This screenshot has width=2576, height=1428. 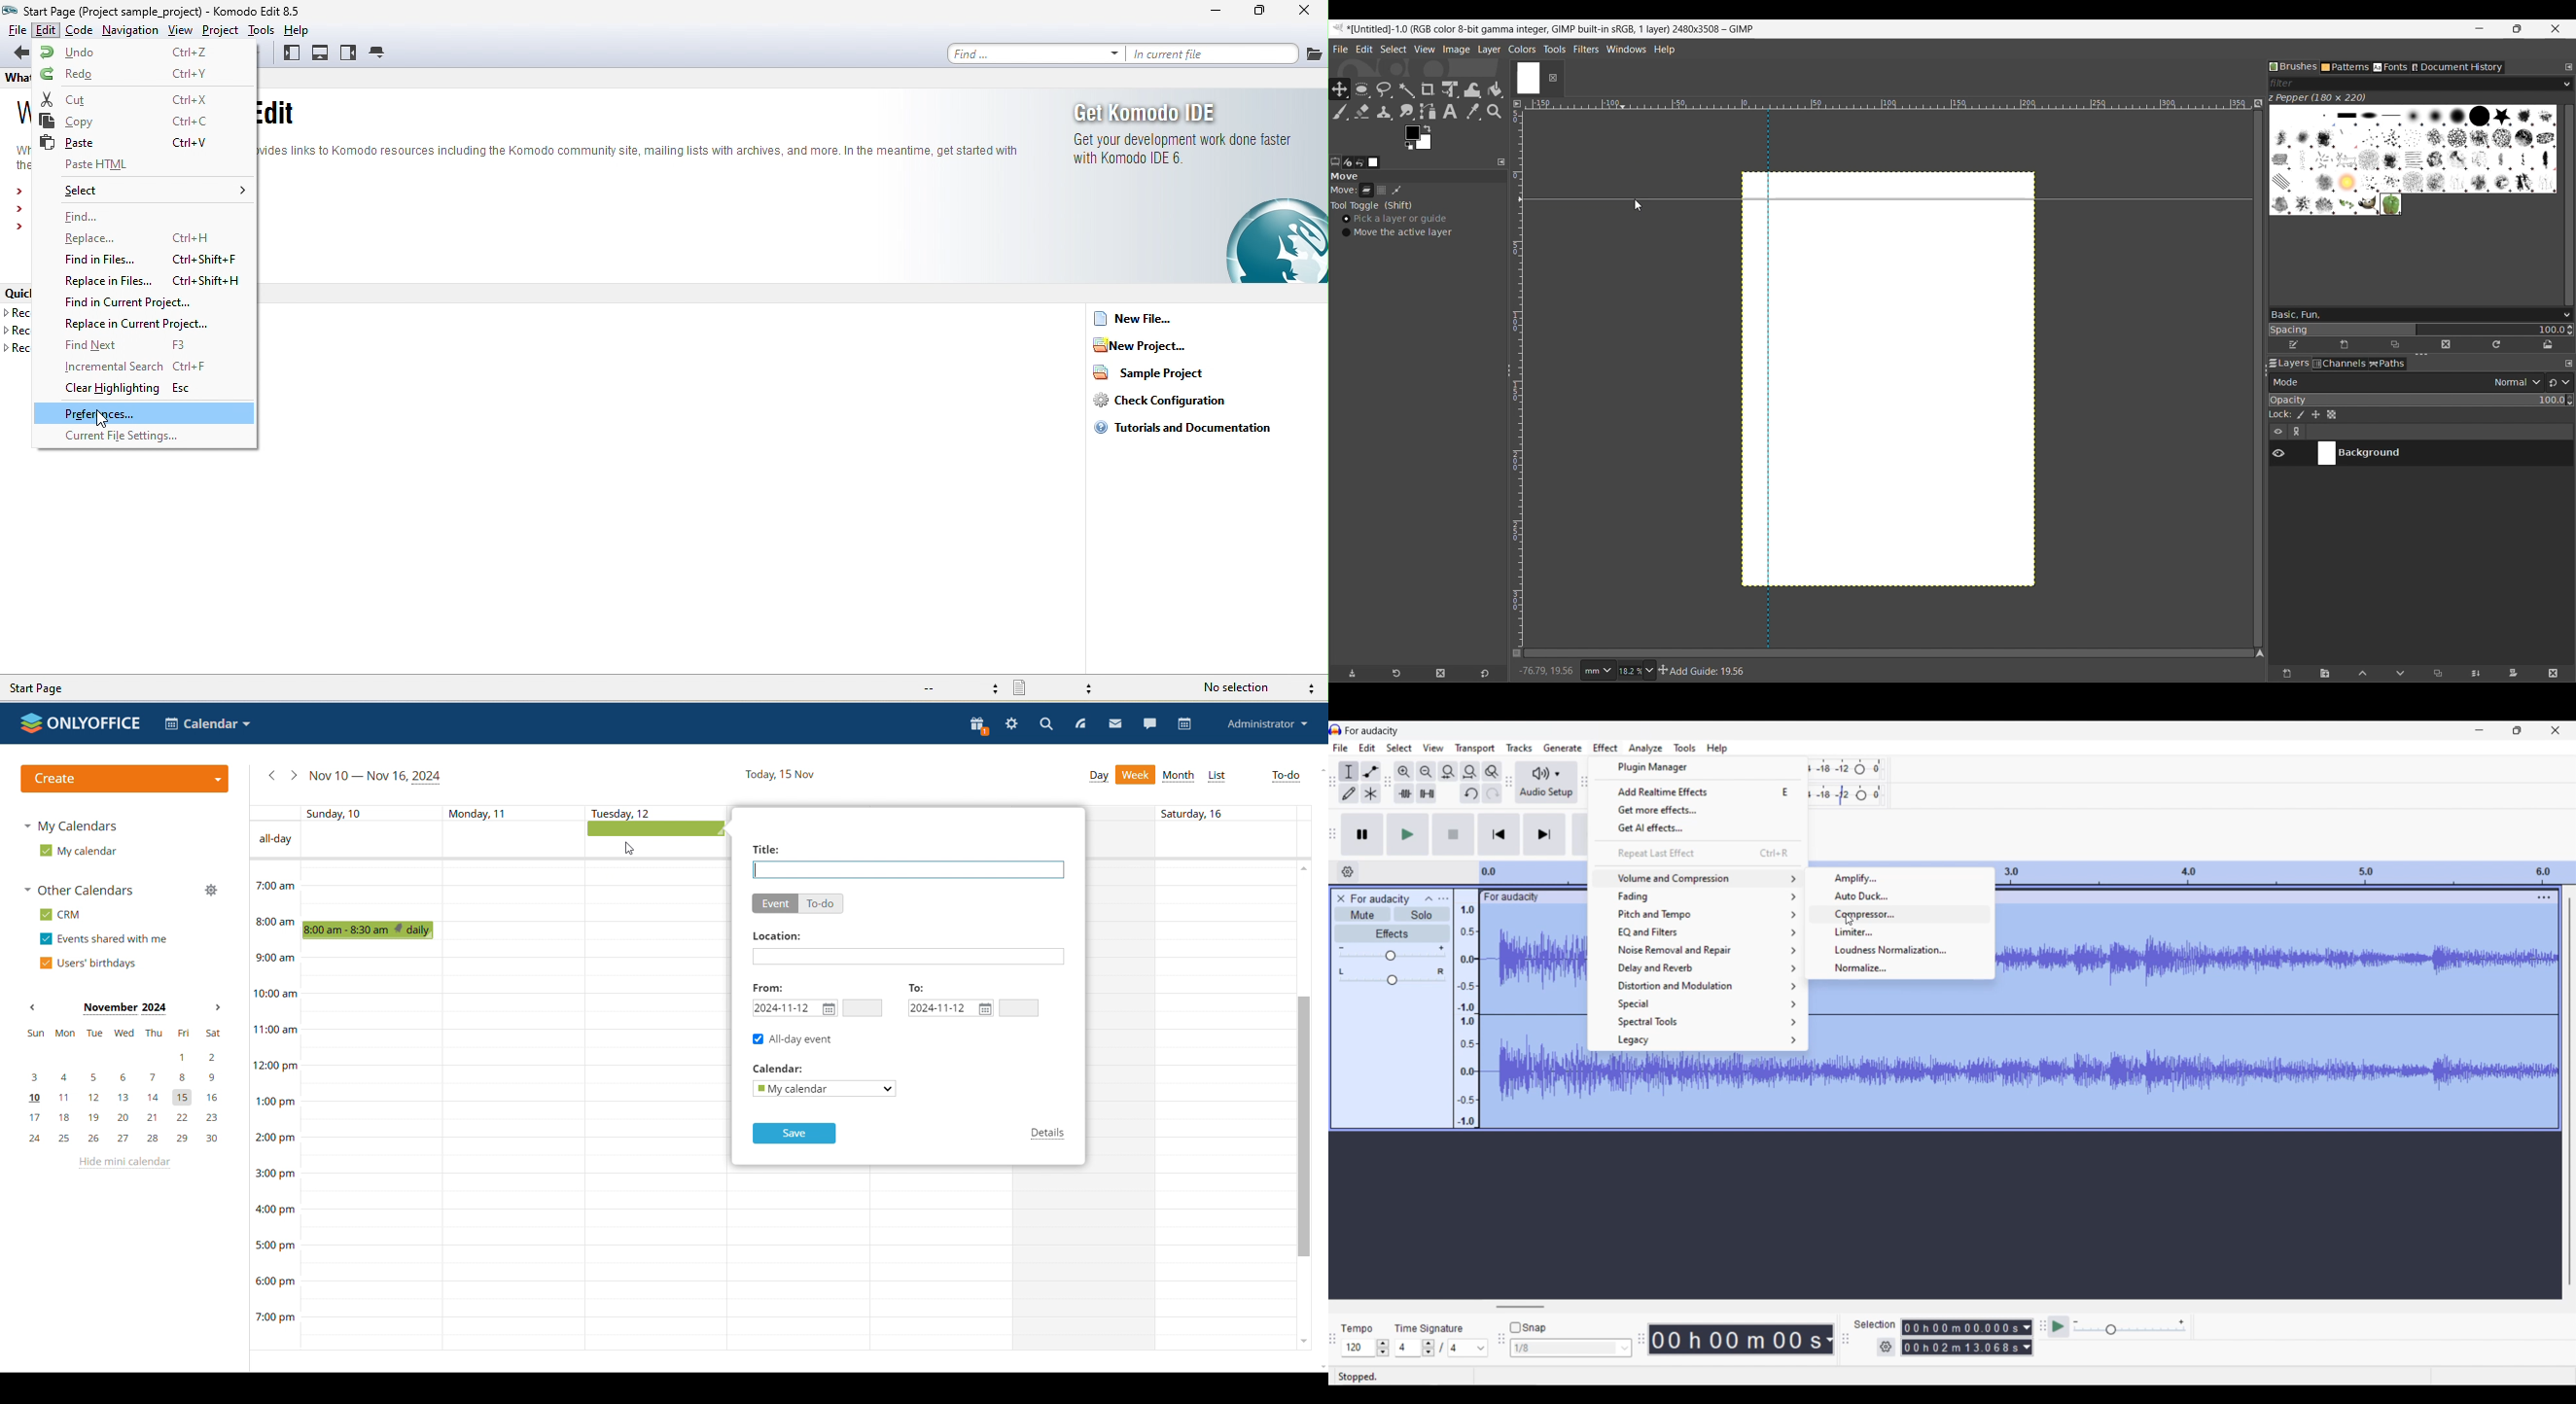 I want to click on Show in smaller tab, so click(x=2518, y=731).